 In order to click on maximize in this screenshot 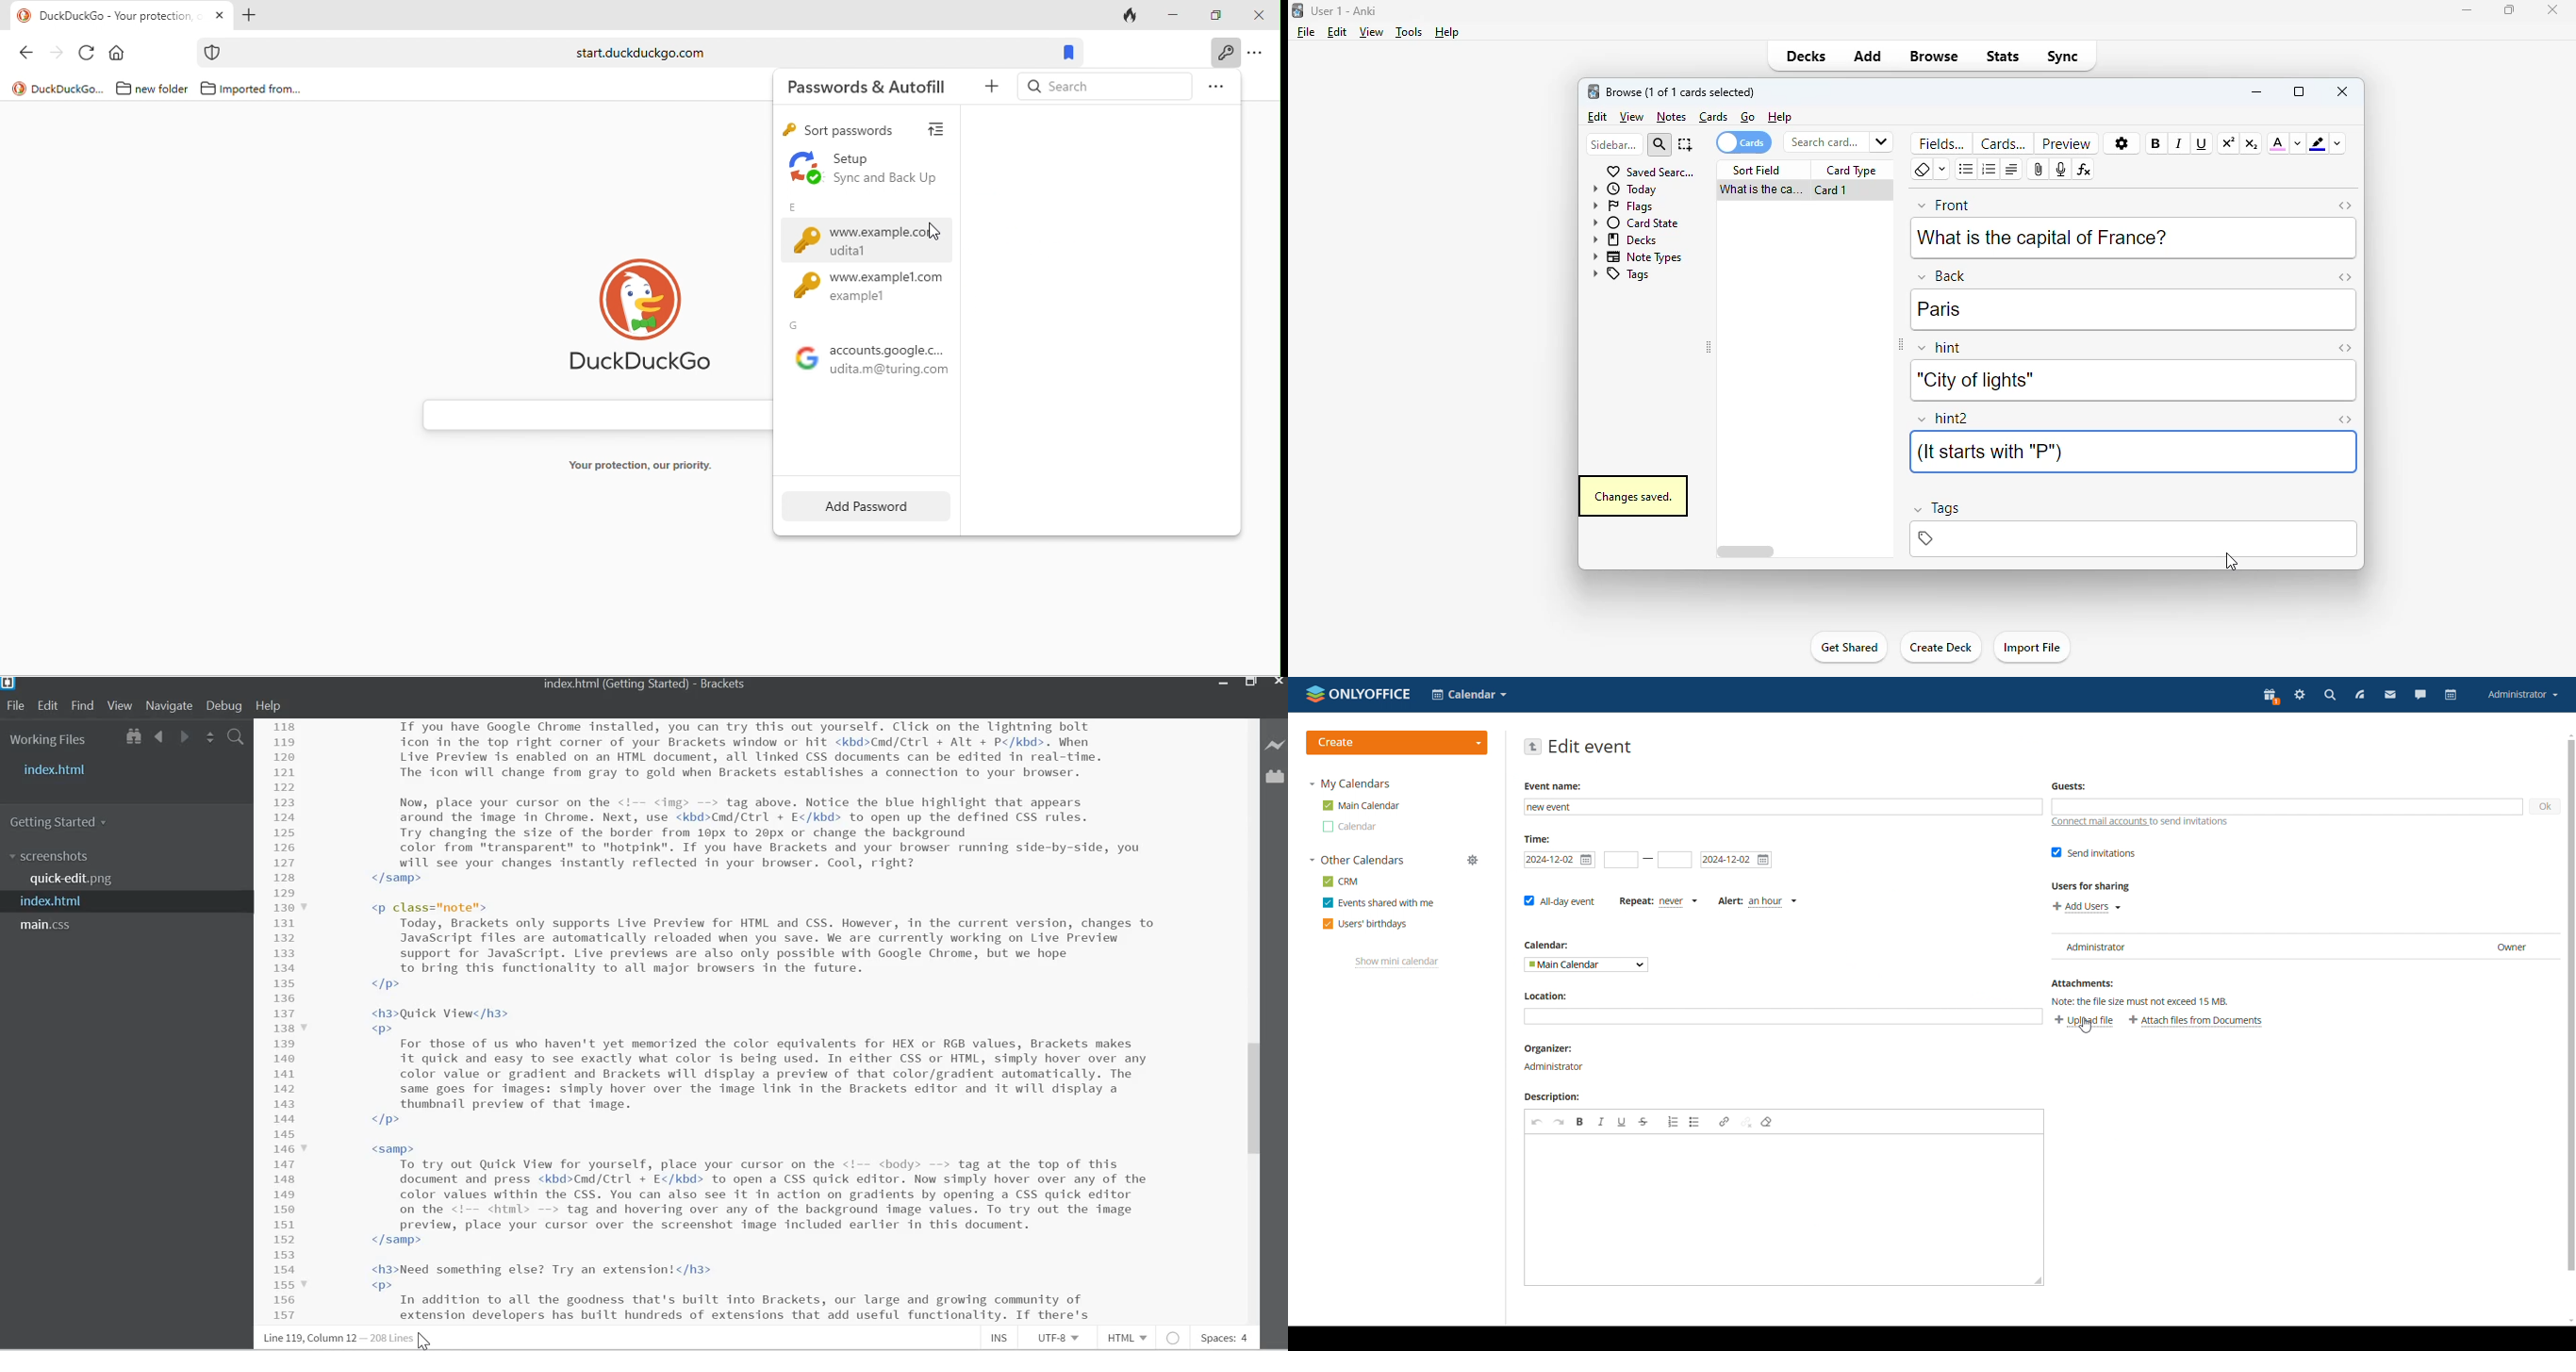, I will do `click(2509, 8)`.